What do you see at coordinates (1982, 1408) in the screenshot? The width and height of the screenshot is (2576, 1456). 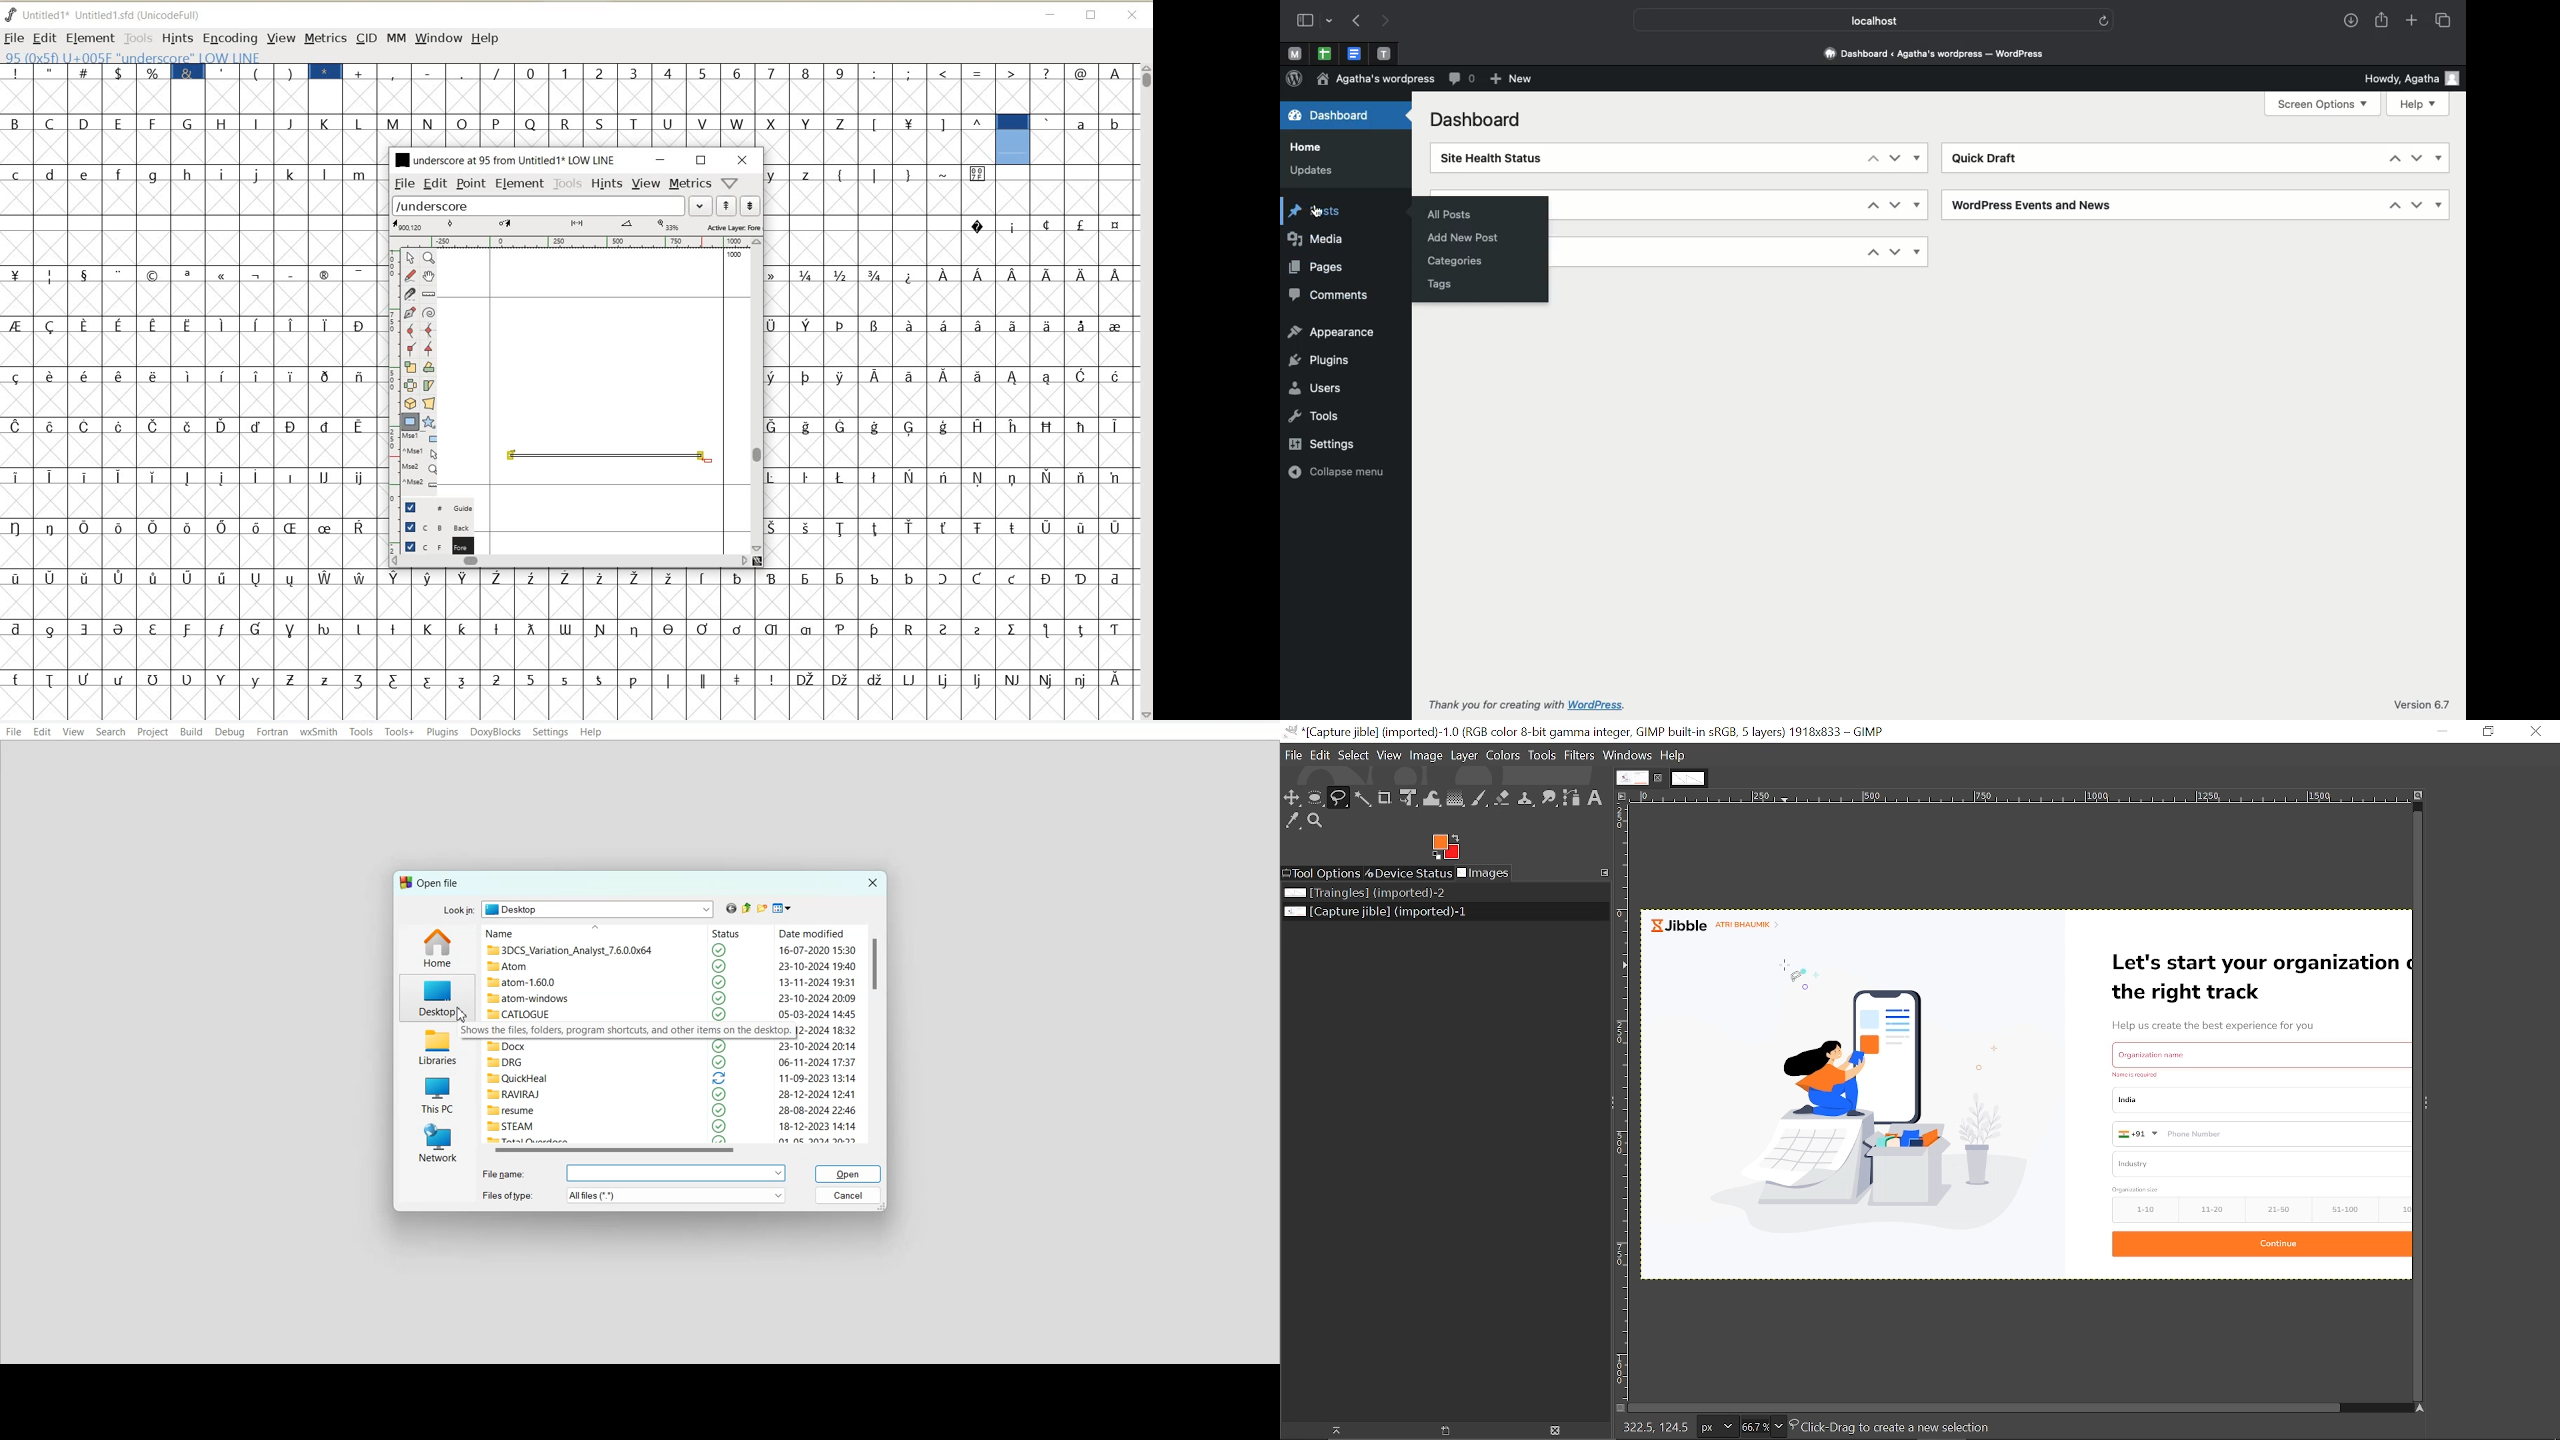 I see `Horizontal scrollbar` at bounding box center [1982, 1408].